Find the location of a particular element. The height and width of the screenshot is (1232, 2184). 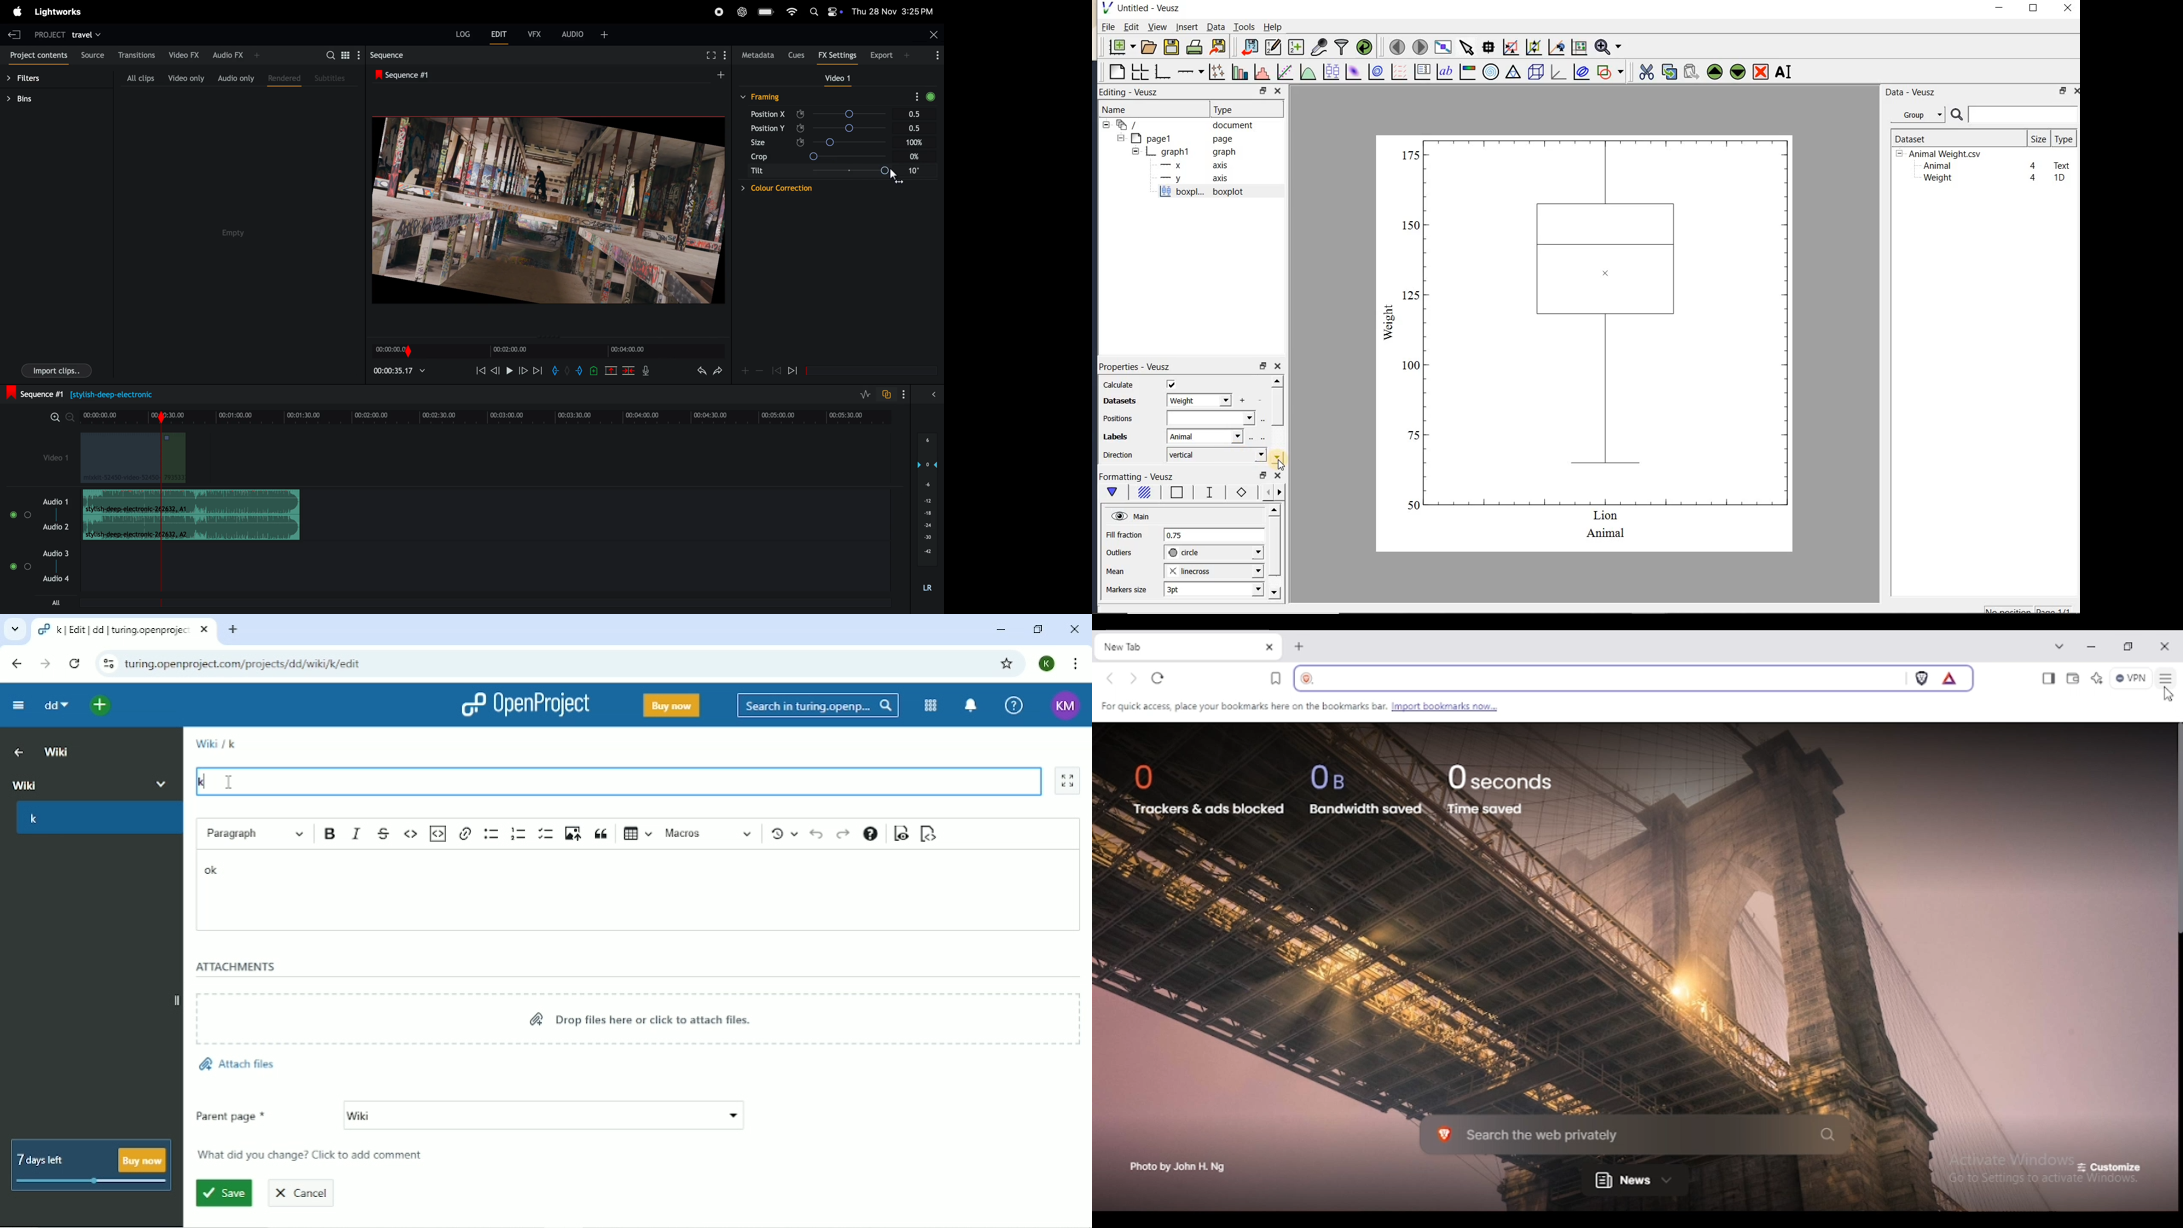

move the selected widget up is located at coordinates (1715, 72).